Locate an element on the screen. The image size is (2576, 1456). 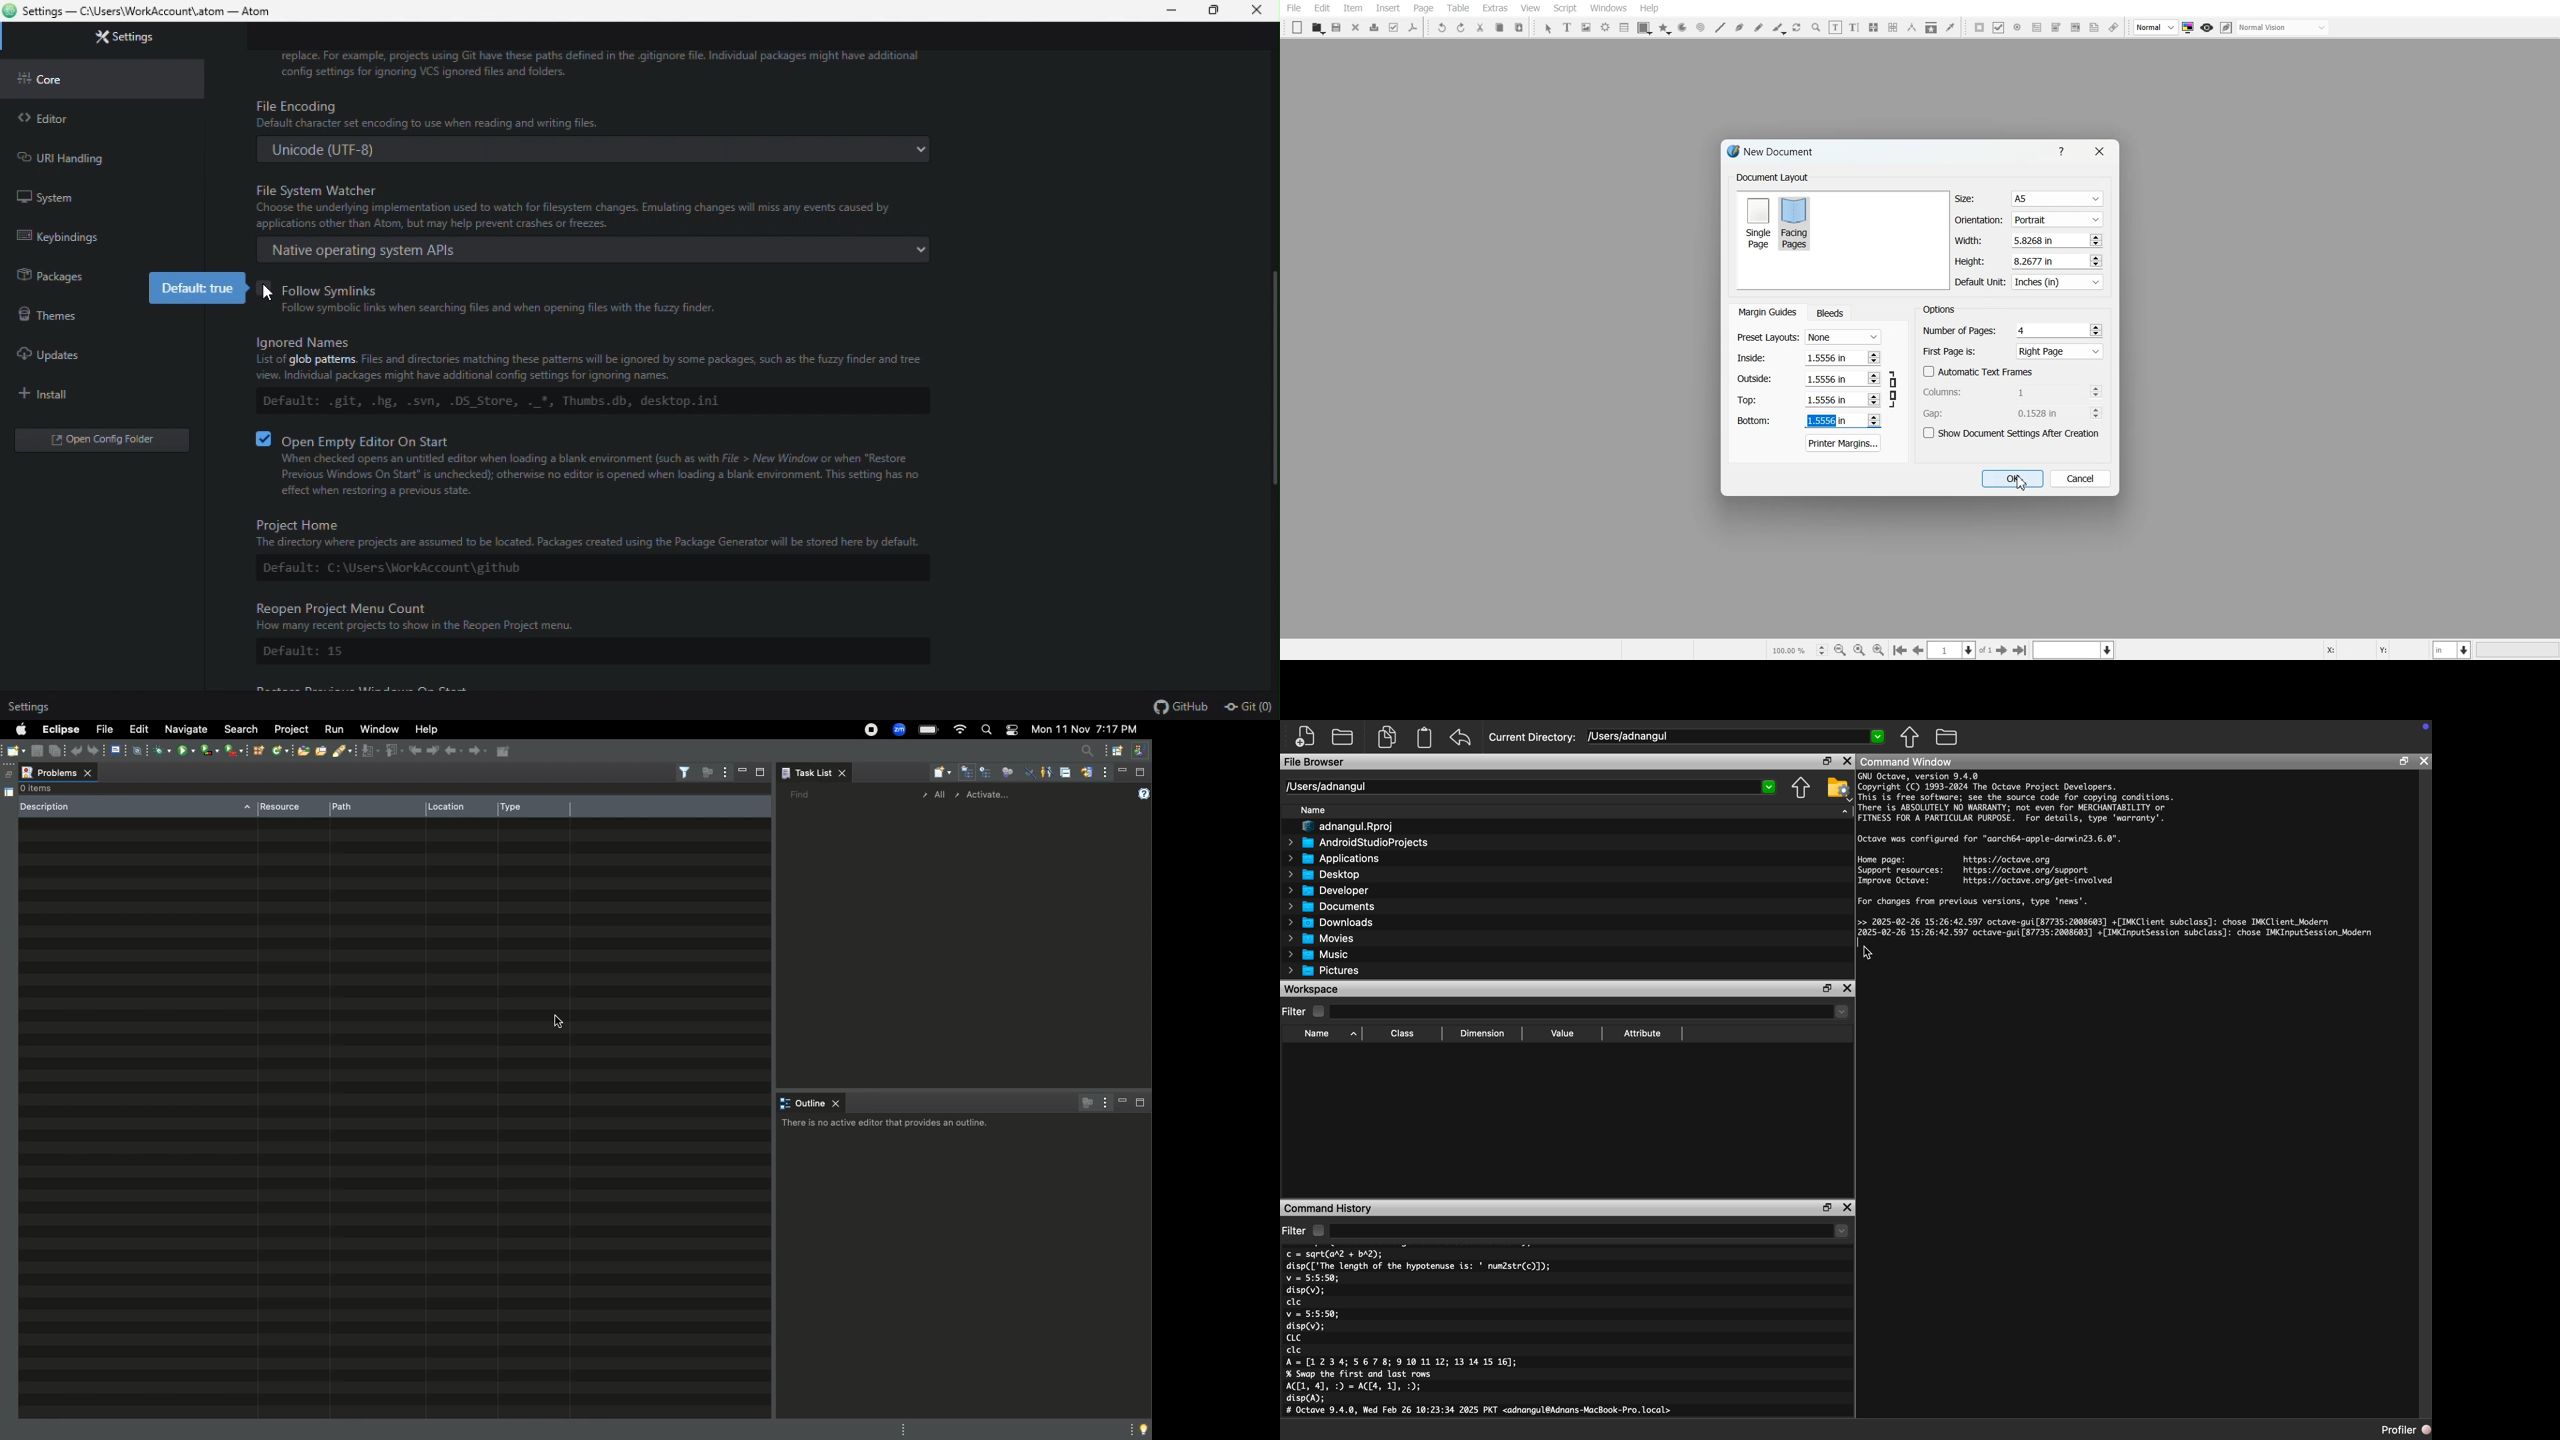
Show Document settings after Creation is located at coordinates (2013, 433).